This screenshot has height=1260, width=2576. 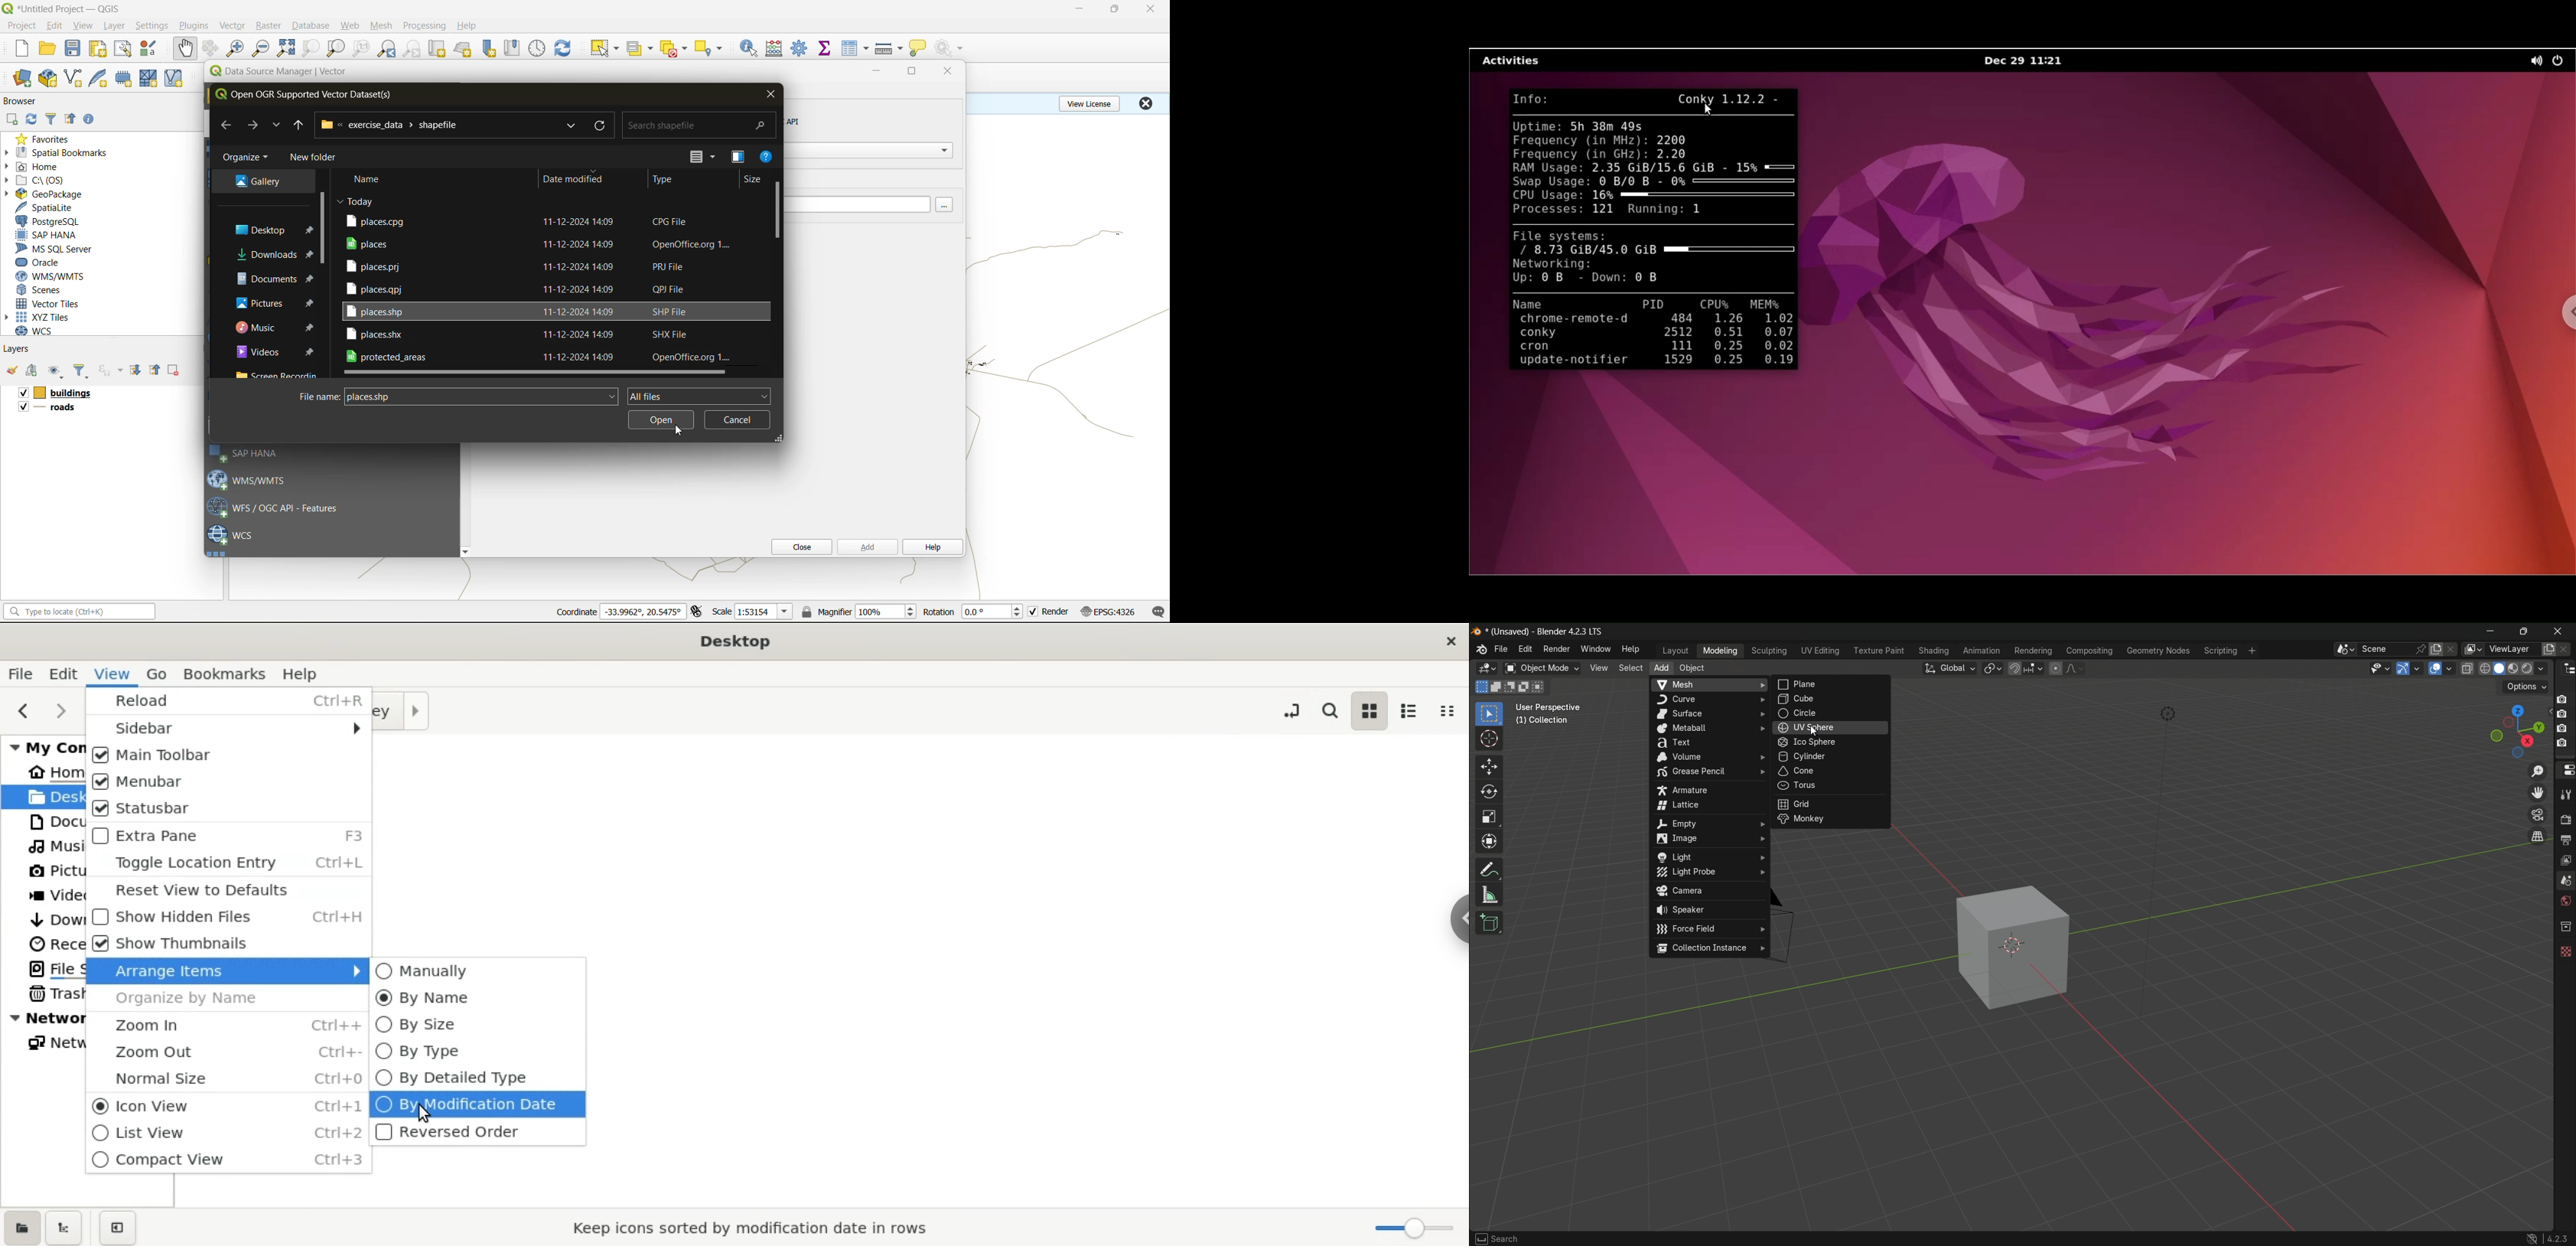 I want to click on wms/wmts, so click(x=55, y=276).